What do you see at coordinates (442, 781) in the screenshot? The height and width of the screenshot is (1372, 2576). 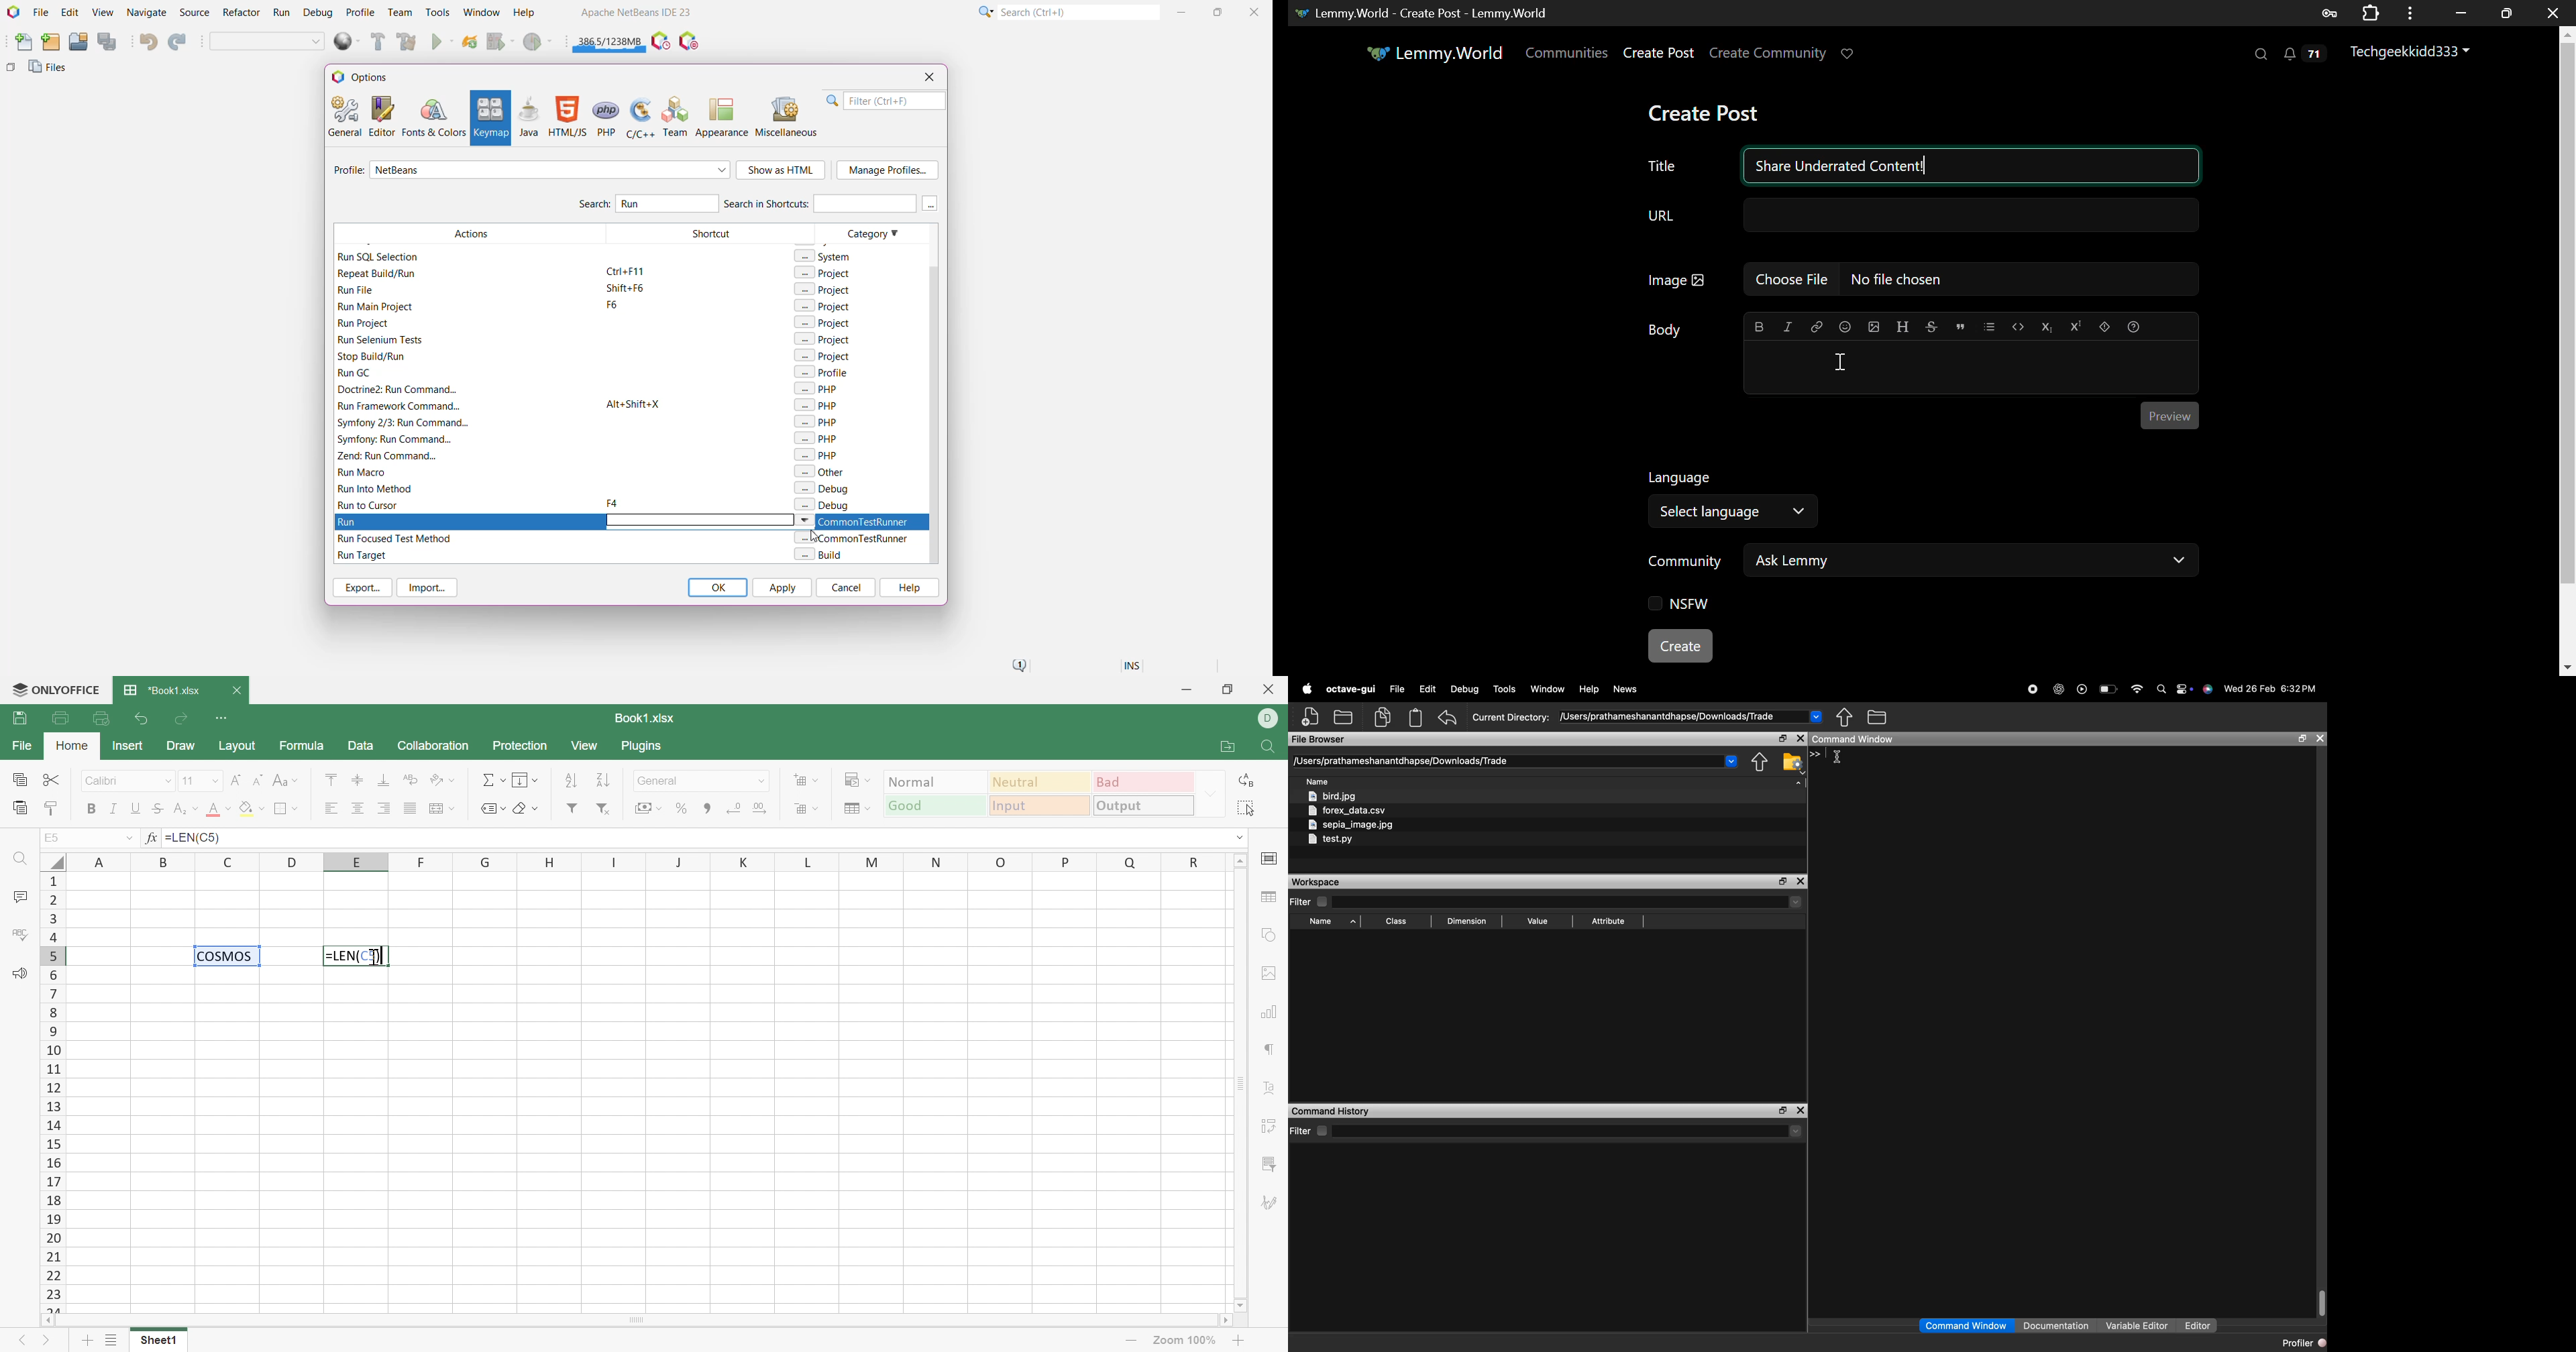 I see `Orientation` at bounding box center [442, 781].